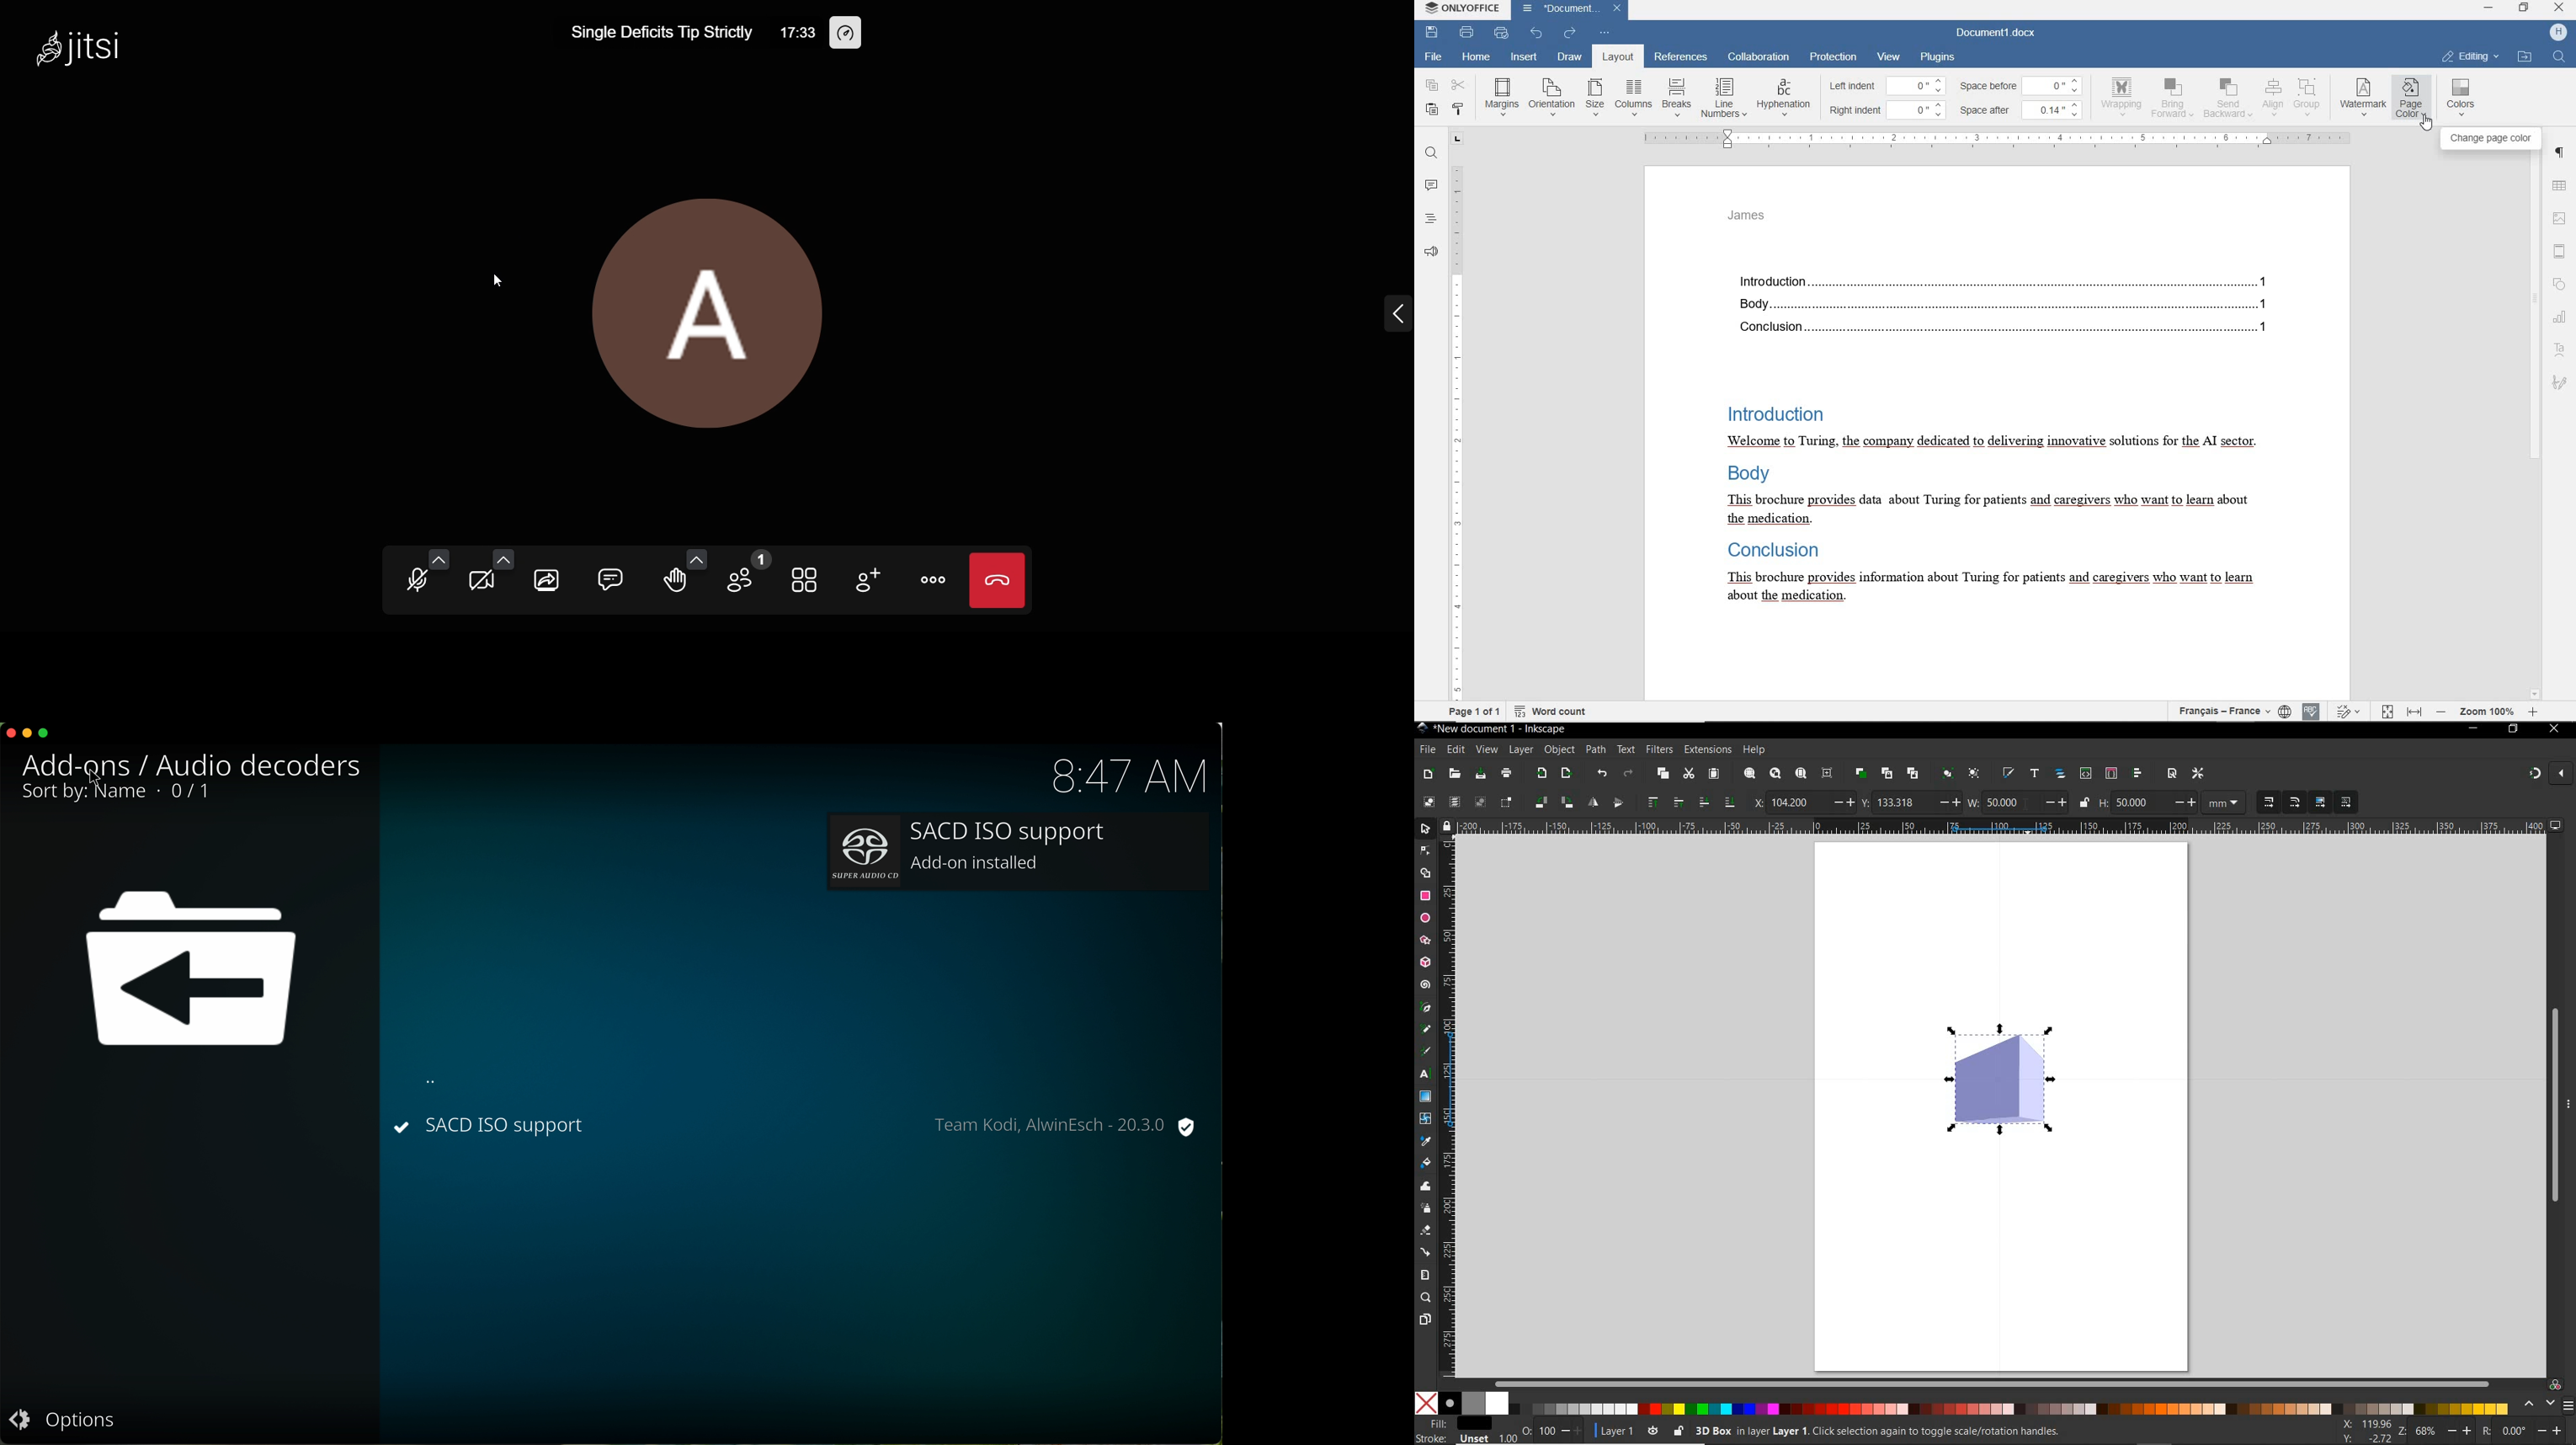  I want to click on edit, so click(1454, 750).